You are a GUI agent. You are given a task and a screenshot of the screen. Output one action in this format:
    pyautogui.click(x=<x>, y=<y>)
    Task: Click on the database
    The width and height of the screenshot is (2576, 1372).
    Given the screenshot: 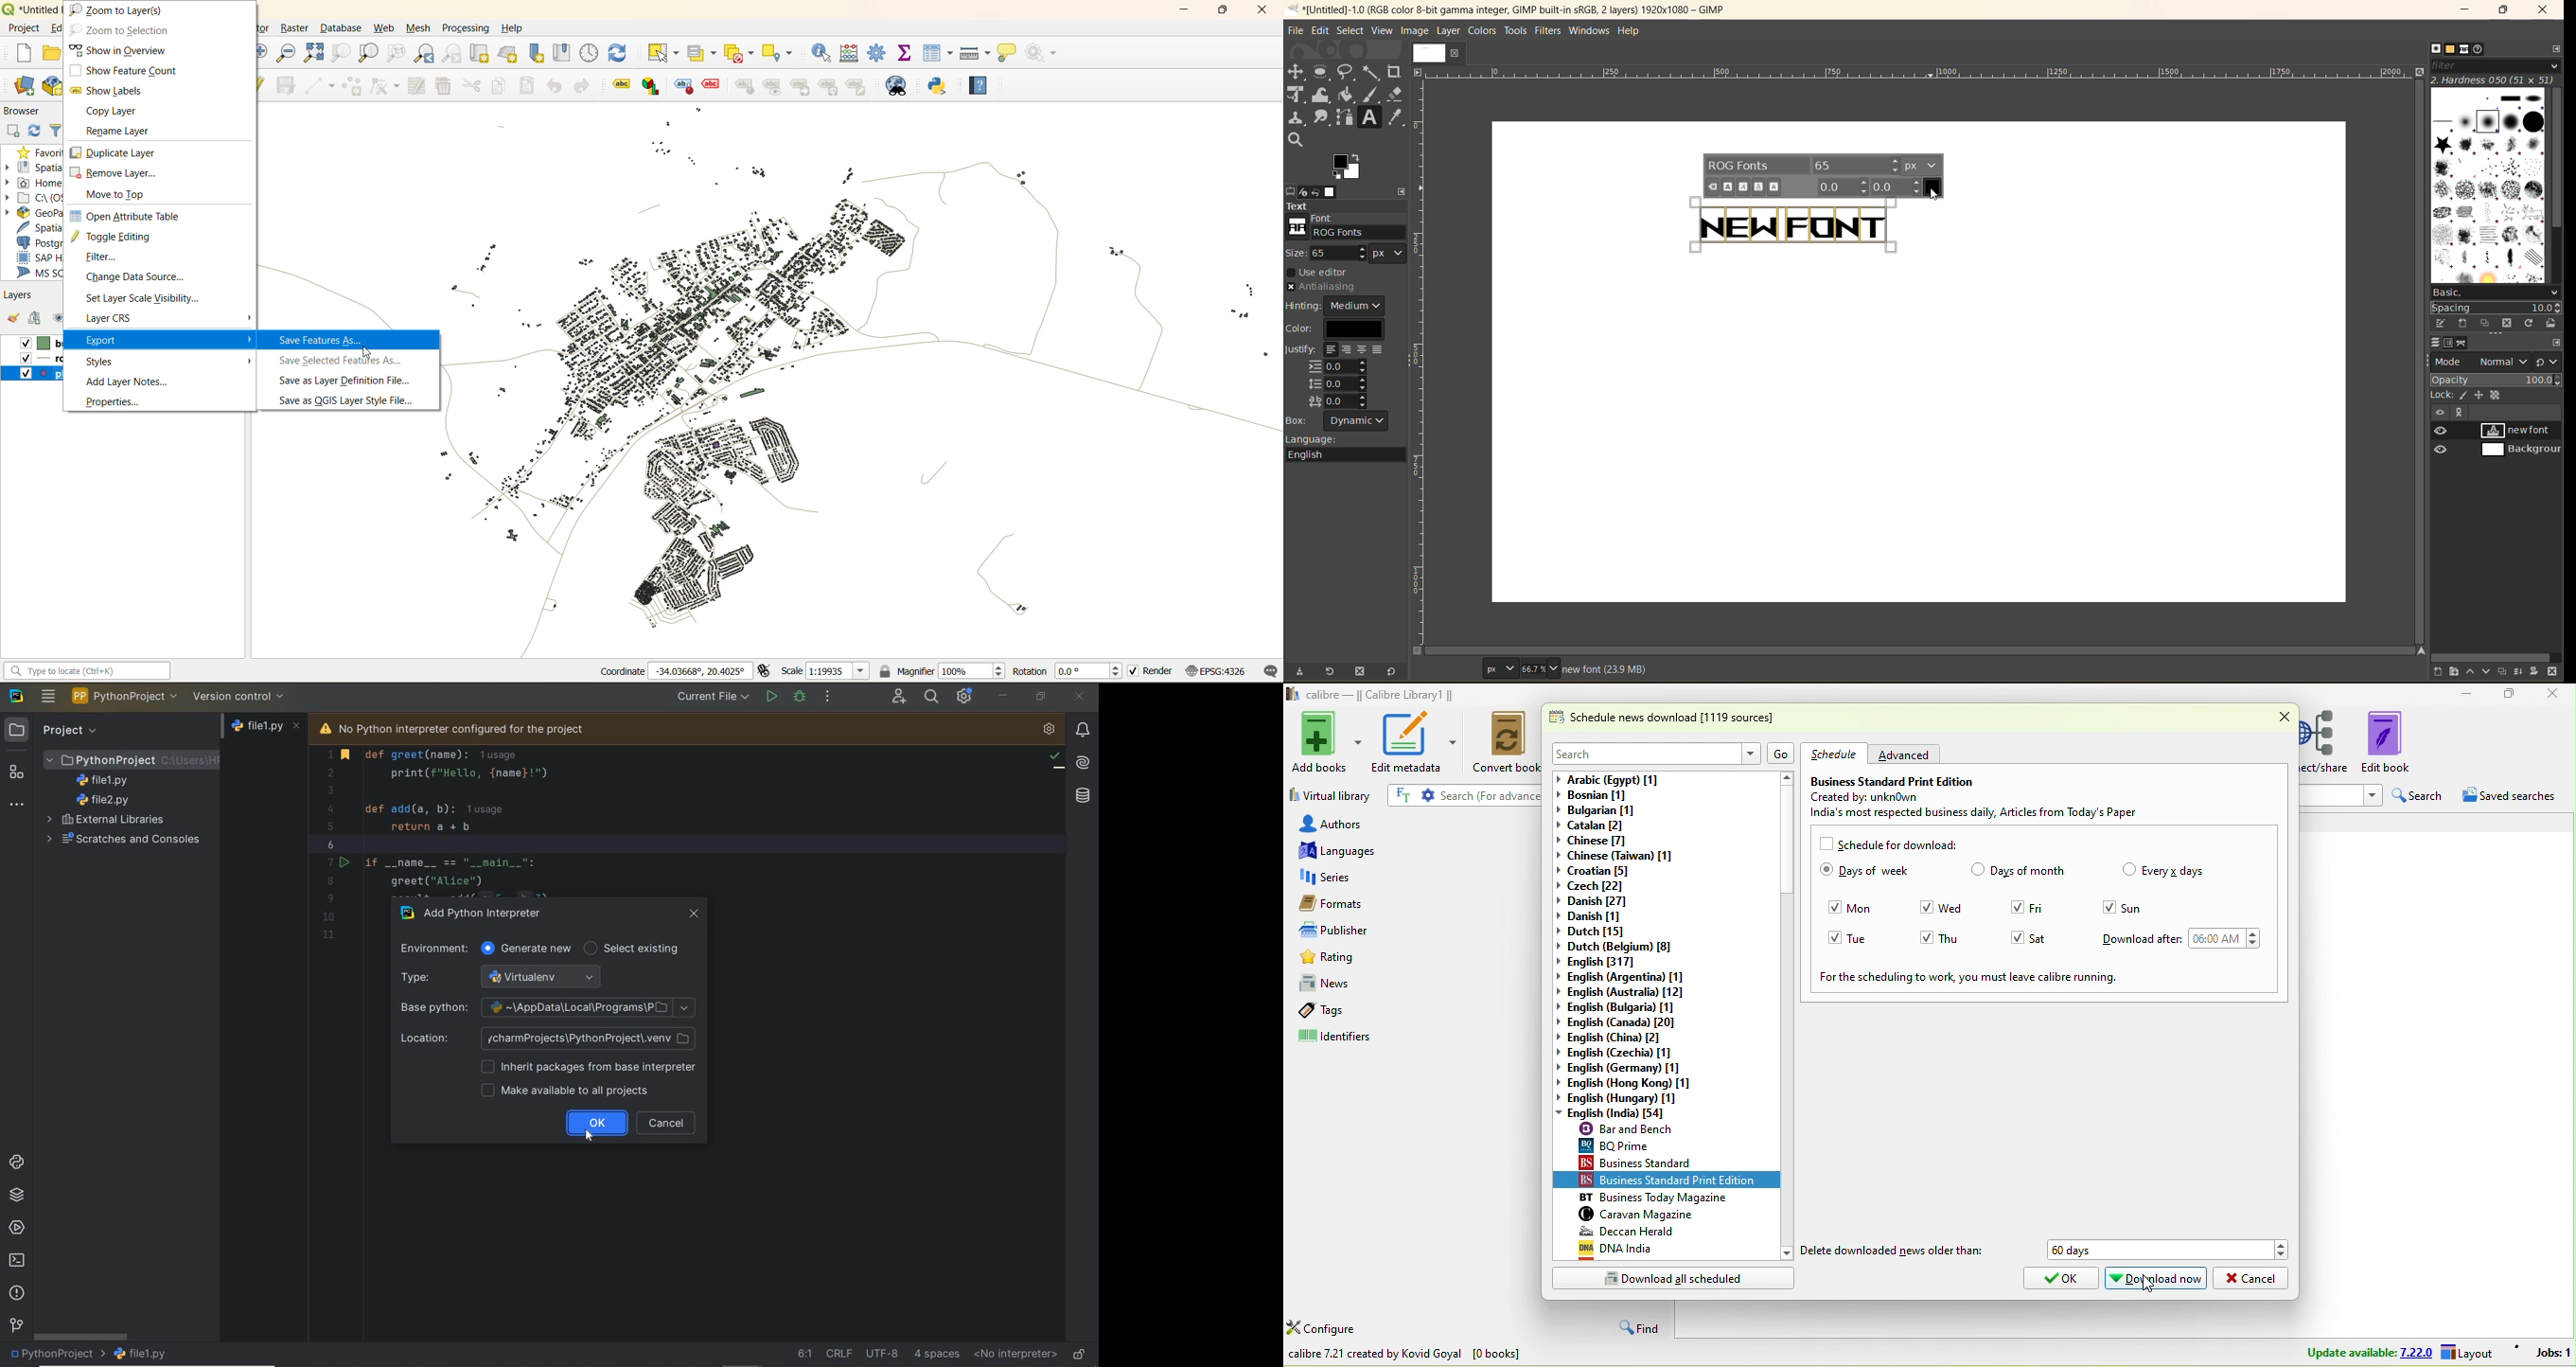 What is the action you would take?
    pyautogui.click(x=1079, y=796)
    